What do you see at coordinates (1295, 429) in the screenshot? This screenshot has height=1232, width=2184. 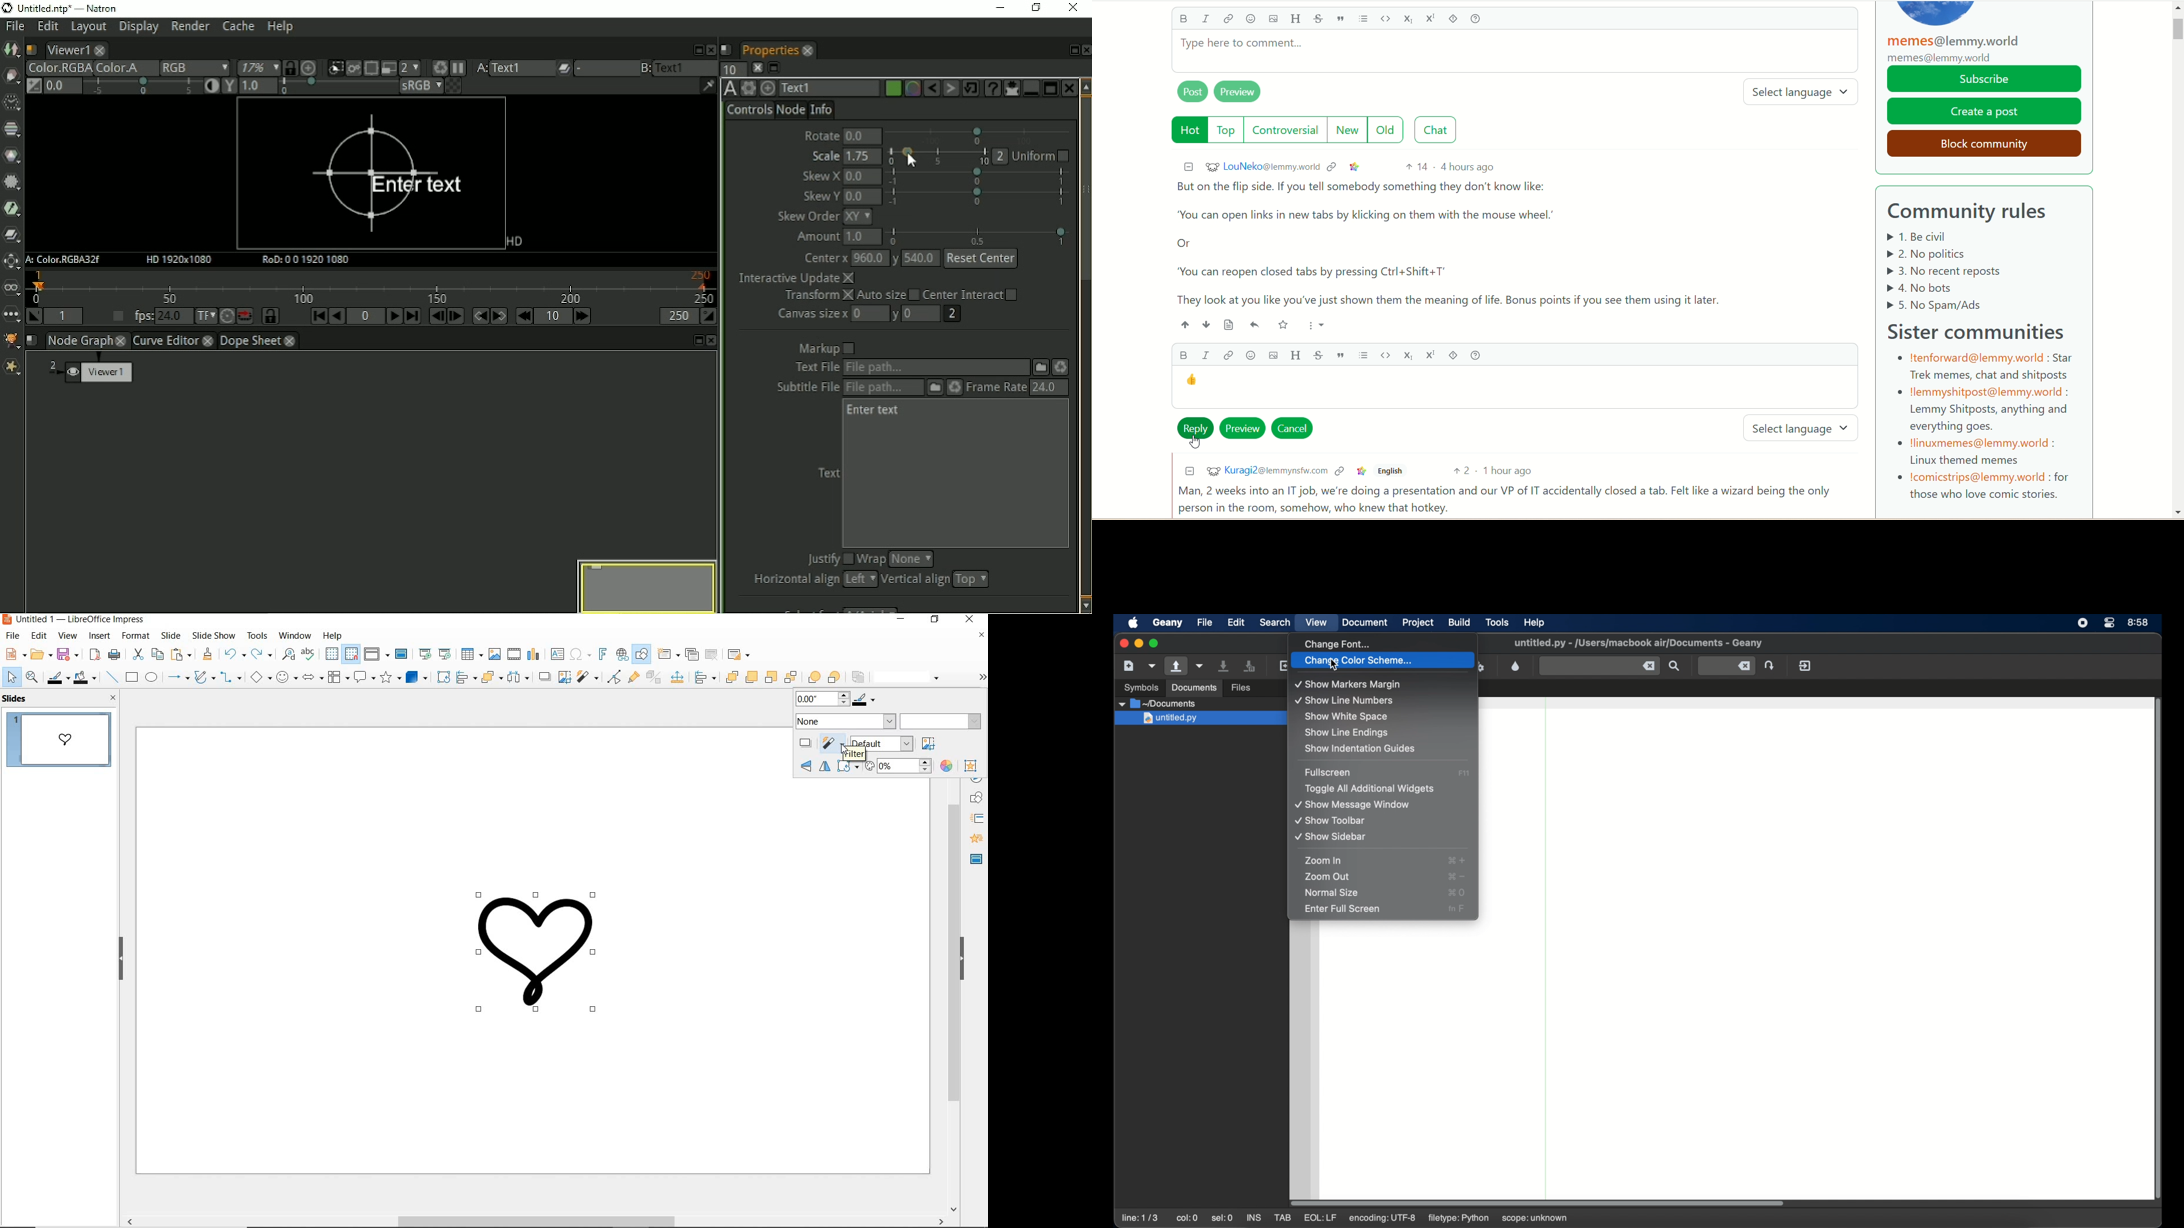 I see `cancel` at bounding box center [1295, 429].